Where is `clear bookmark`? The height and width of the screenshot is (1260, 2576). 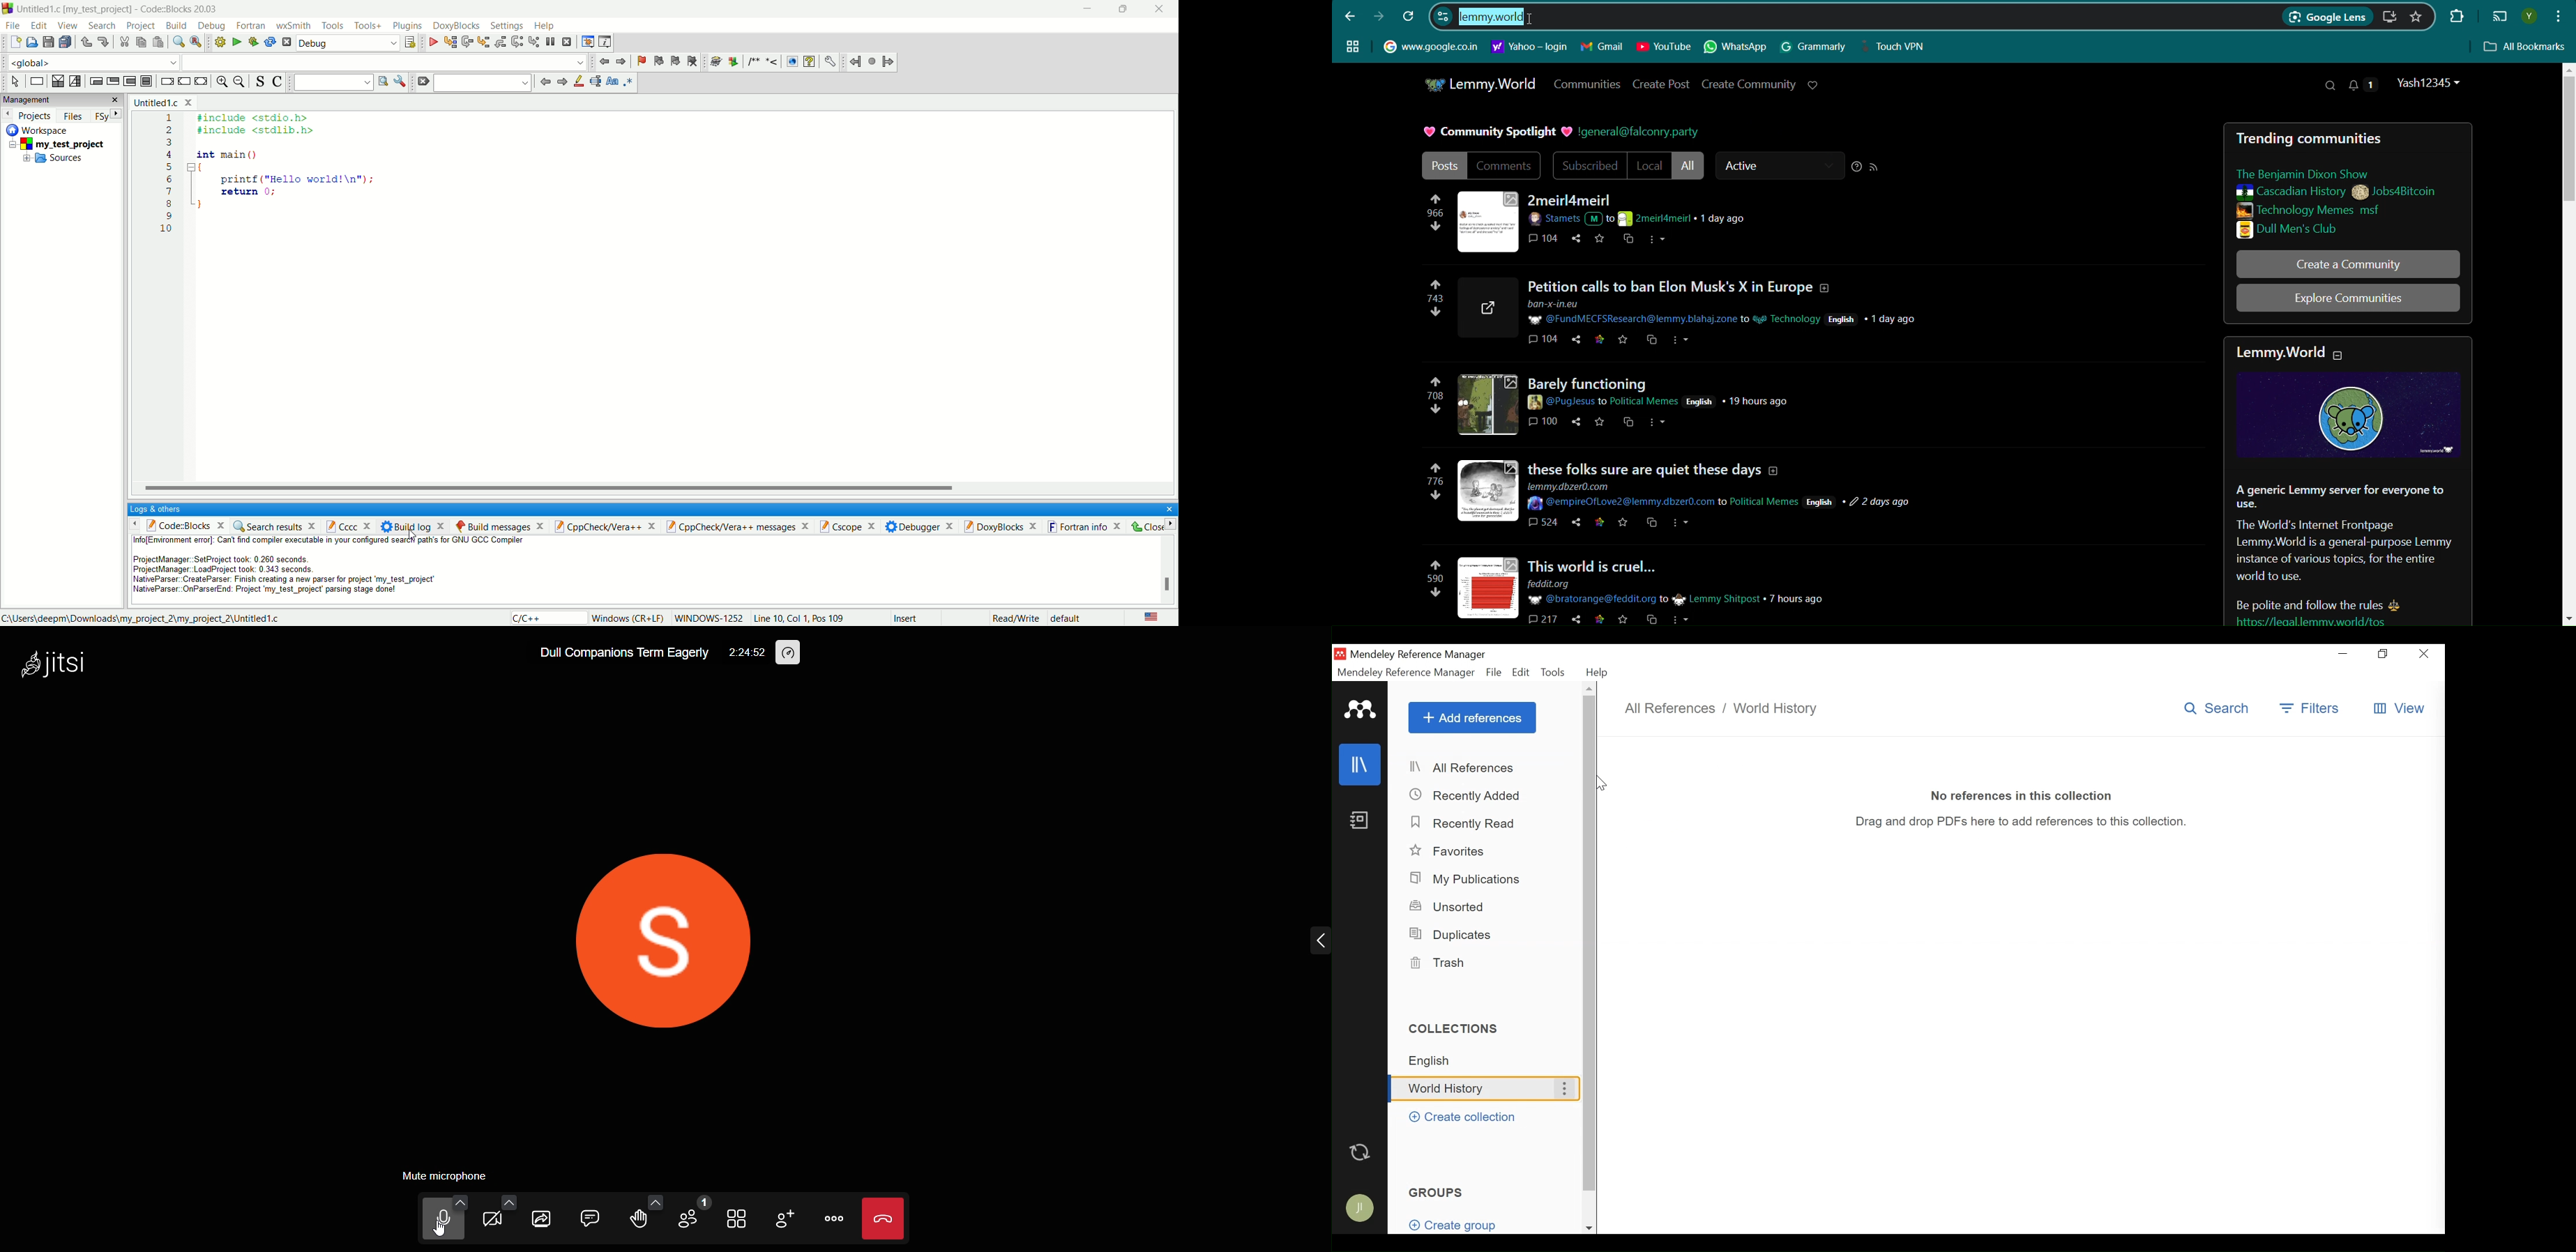
clear bookmark is located at coordinates (694, 63).